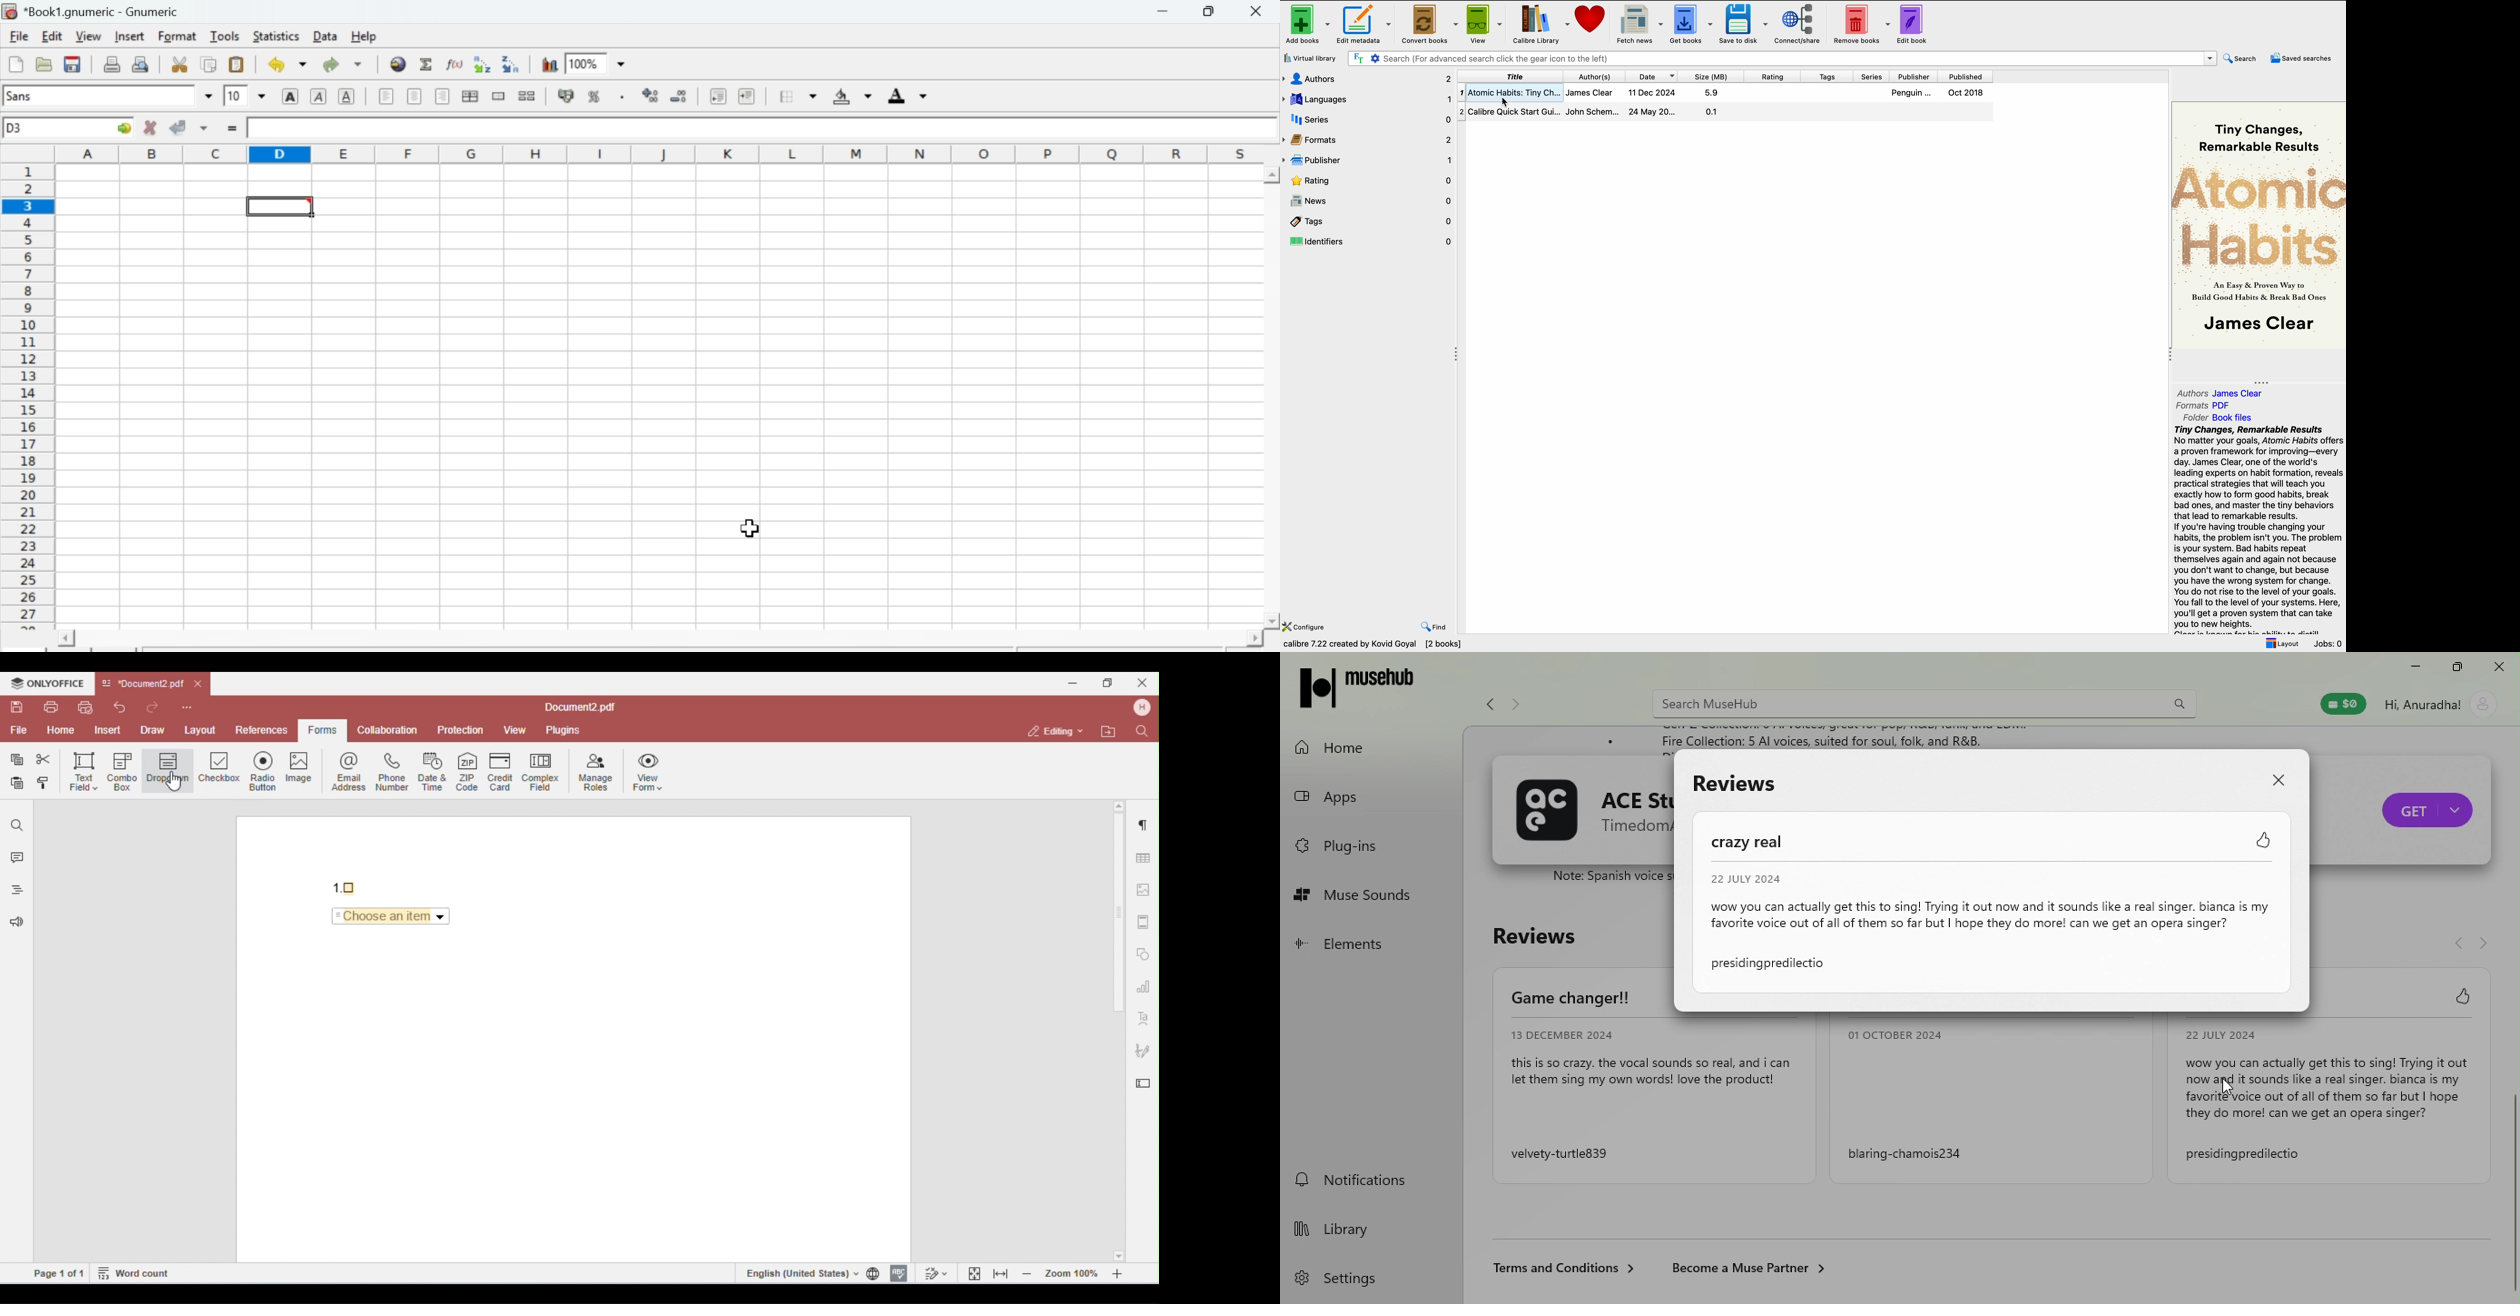  I want to click on Background, so click(853, 95).